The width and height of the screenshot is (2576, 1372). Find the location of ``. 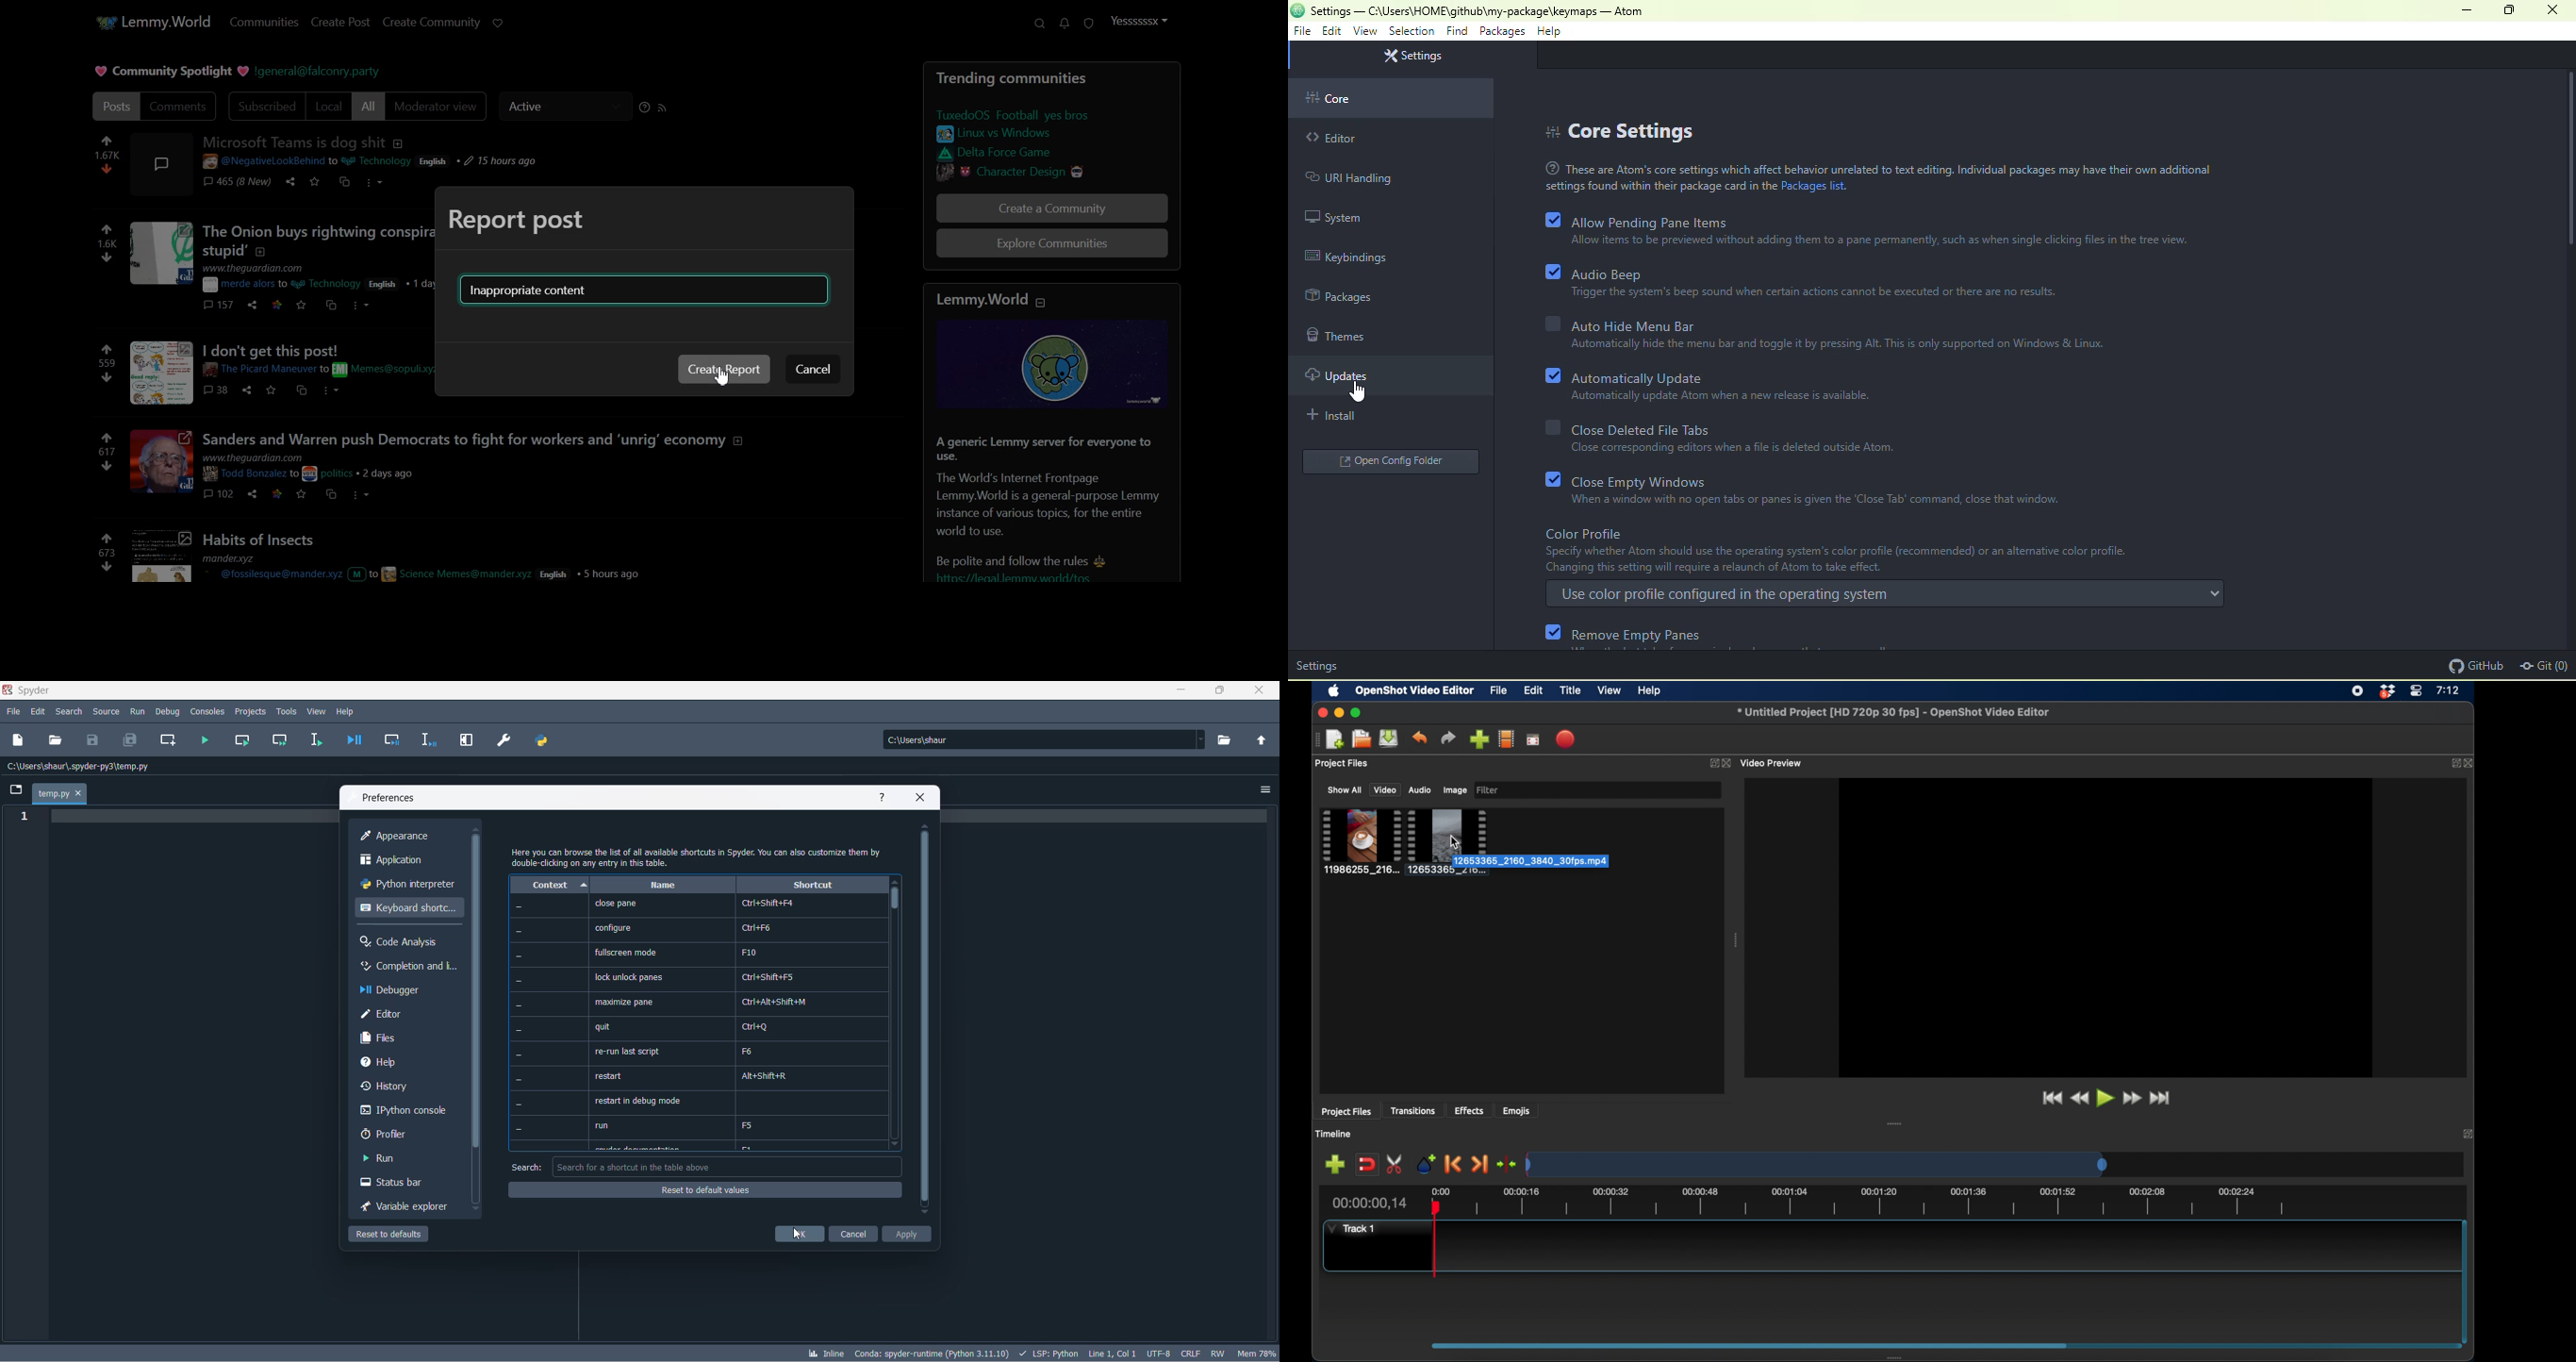

 is located at coordinates (311, 360).